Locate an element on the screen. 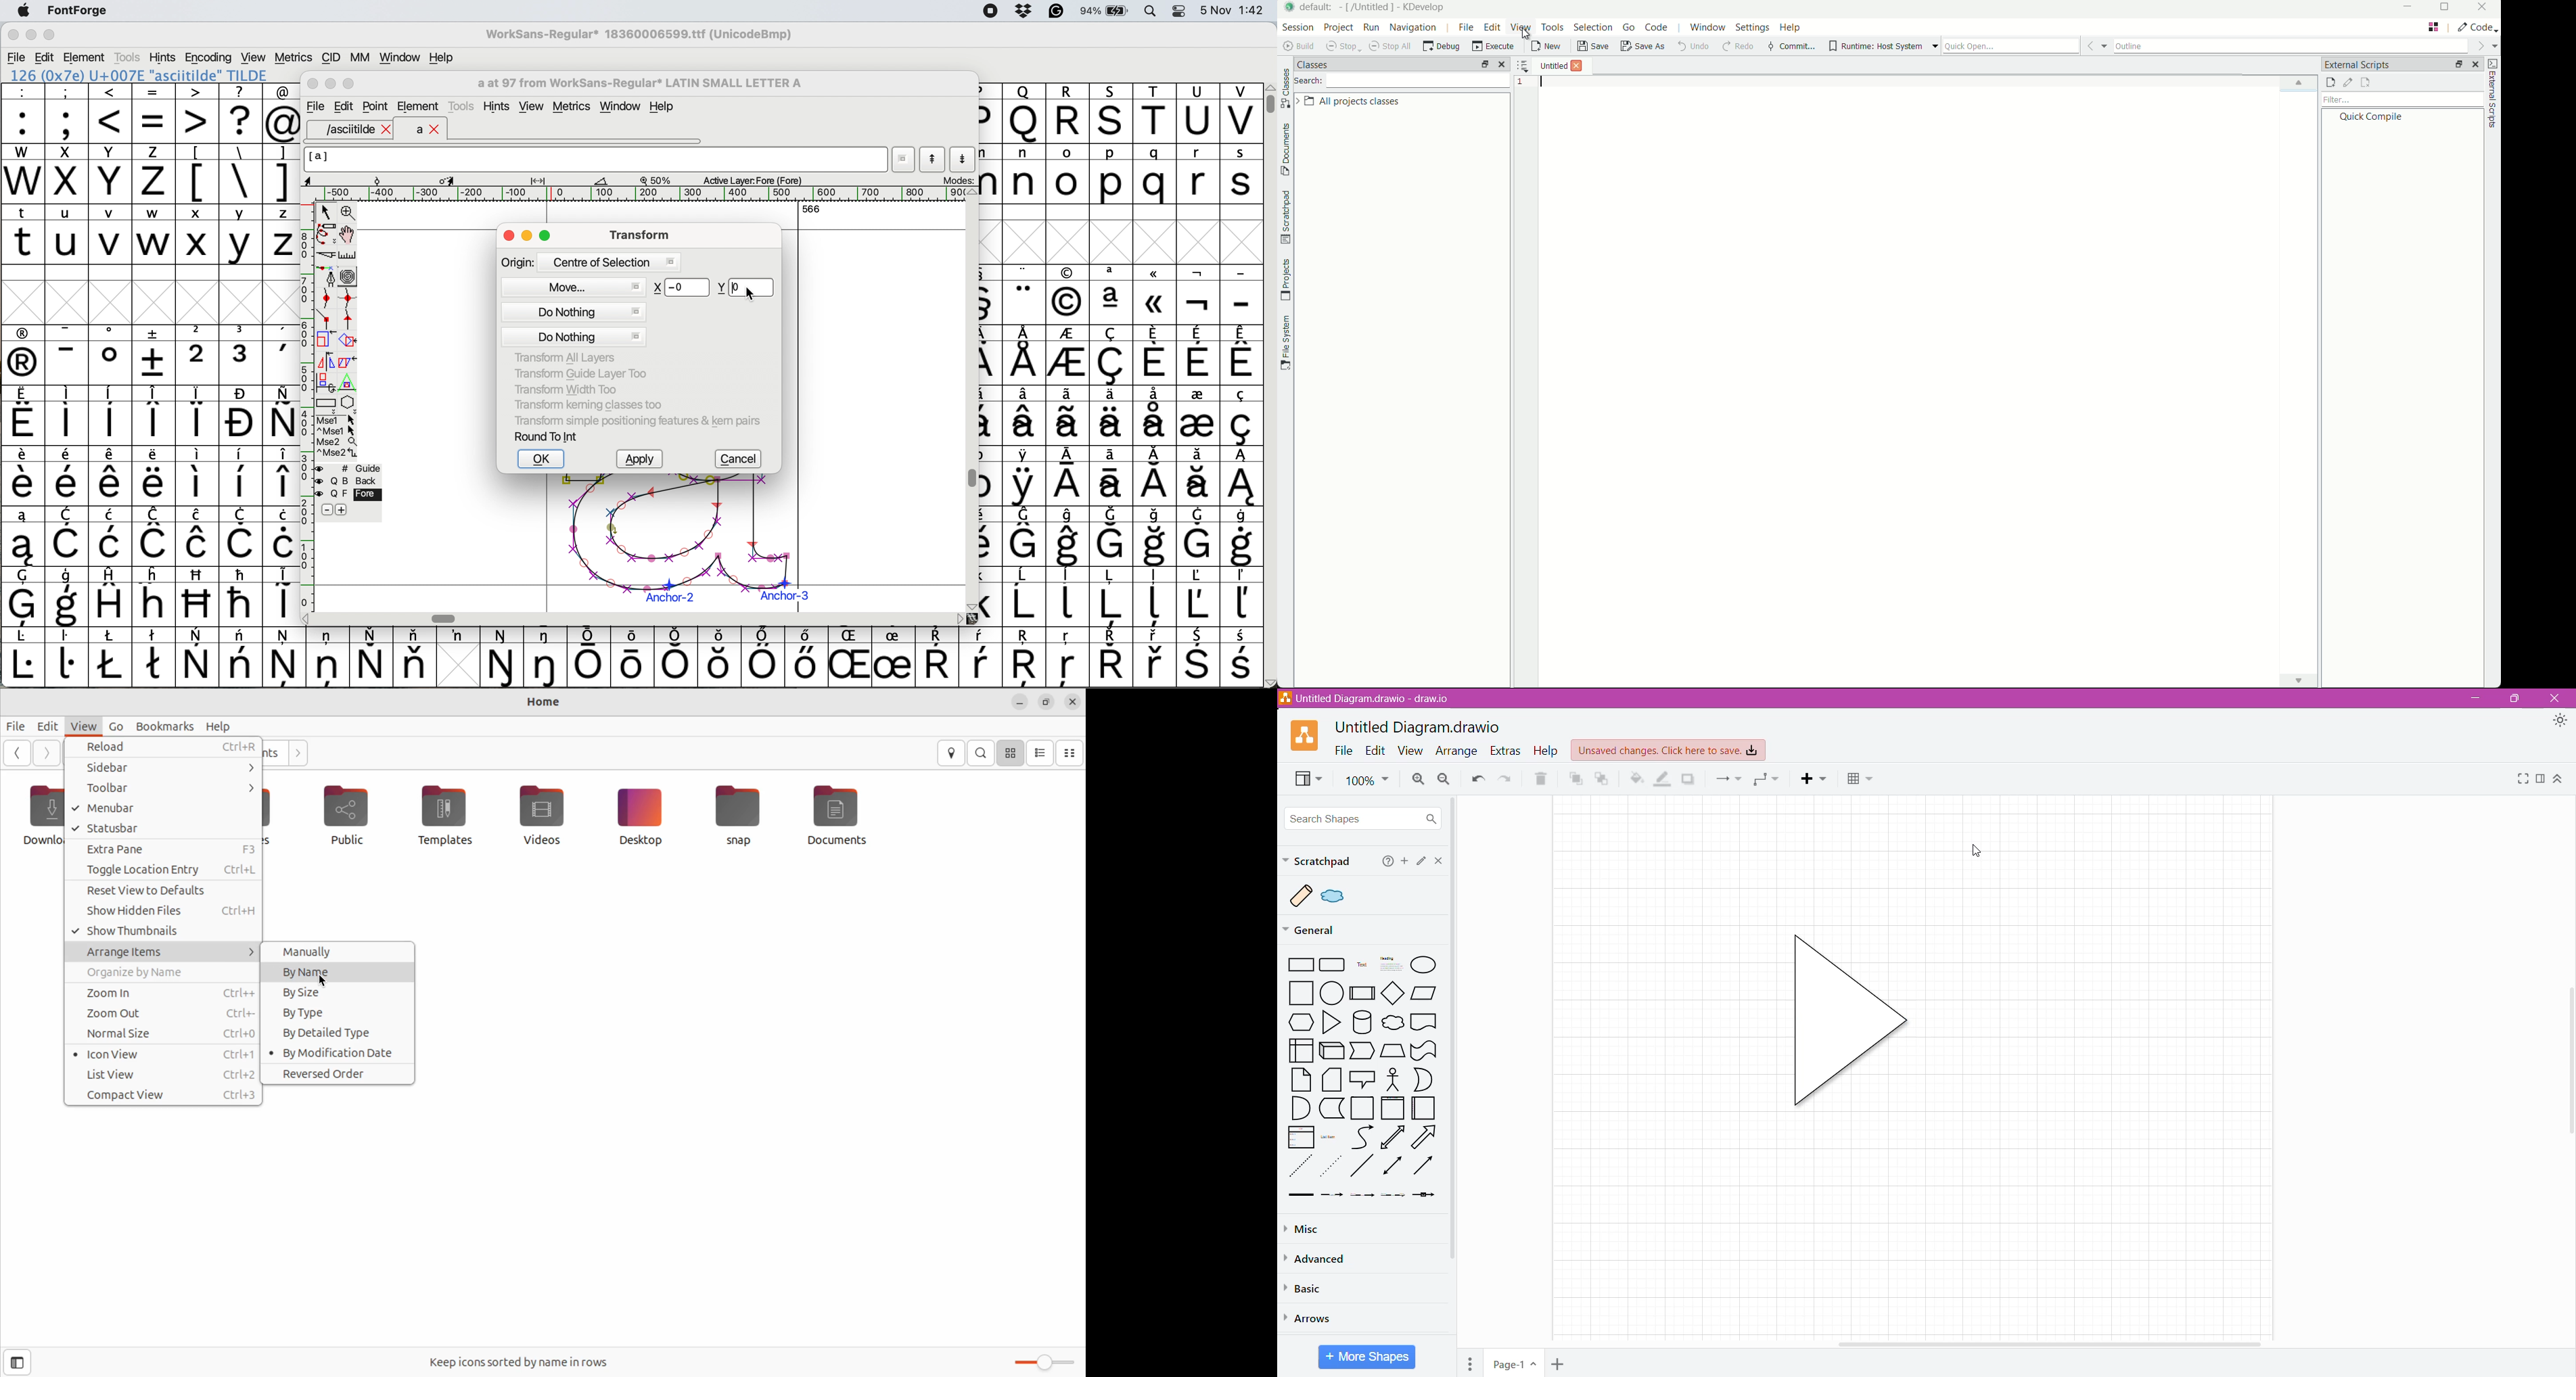 The width and height of the screenshot is (2576, 1400). Edit is located at coordinates (48, 726).